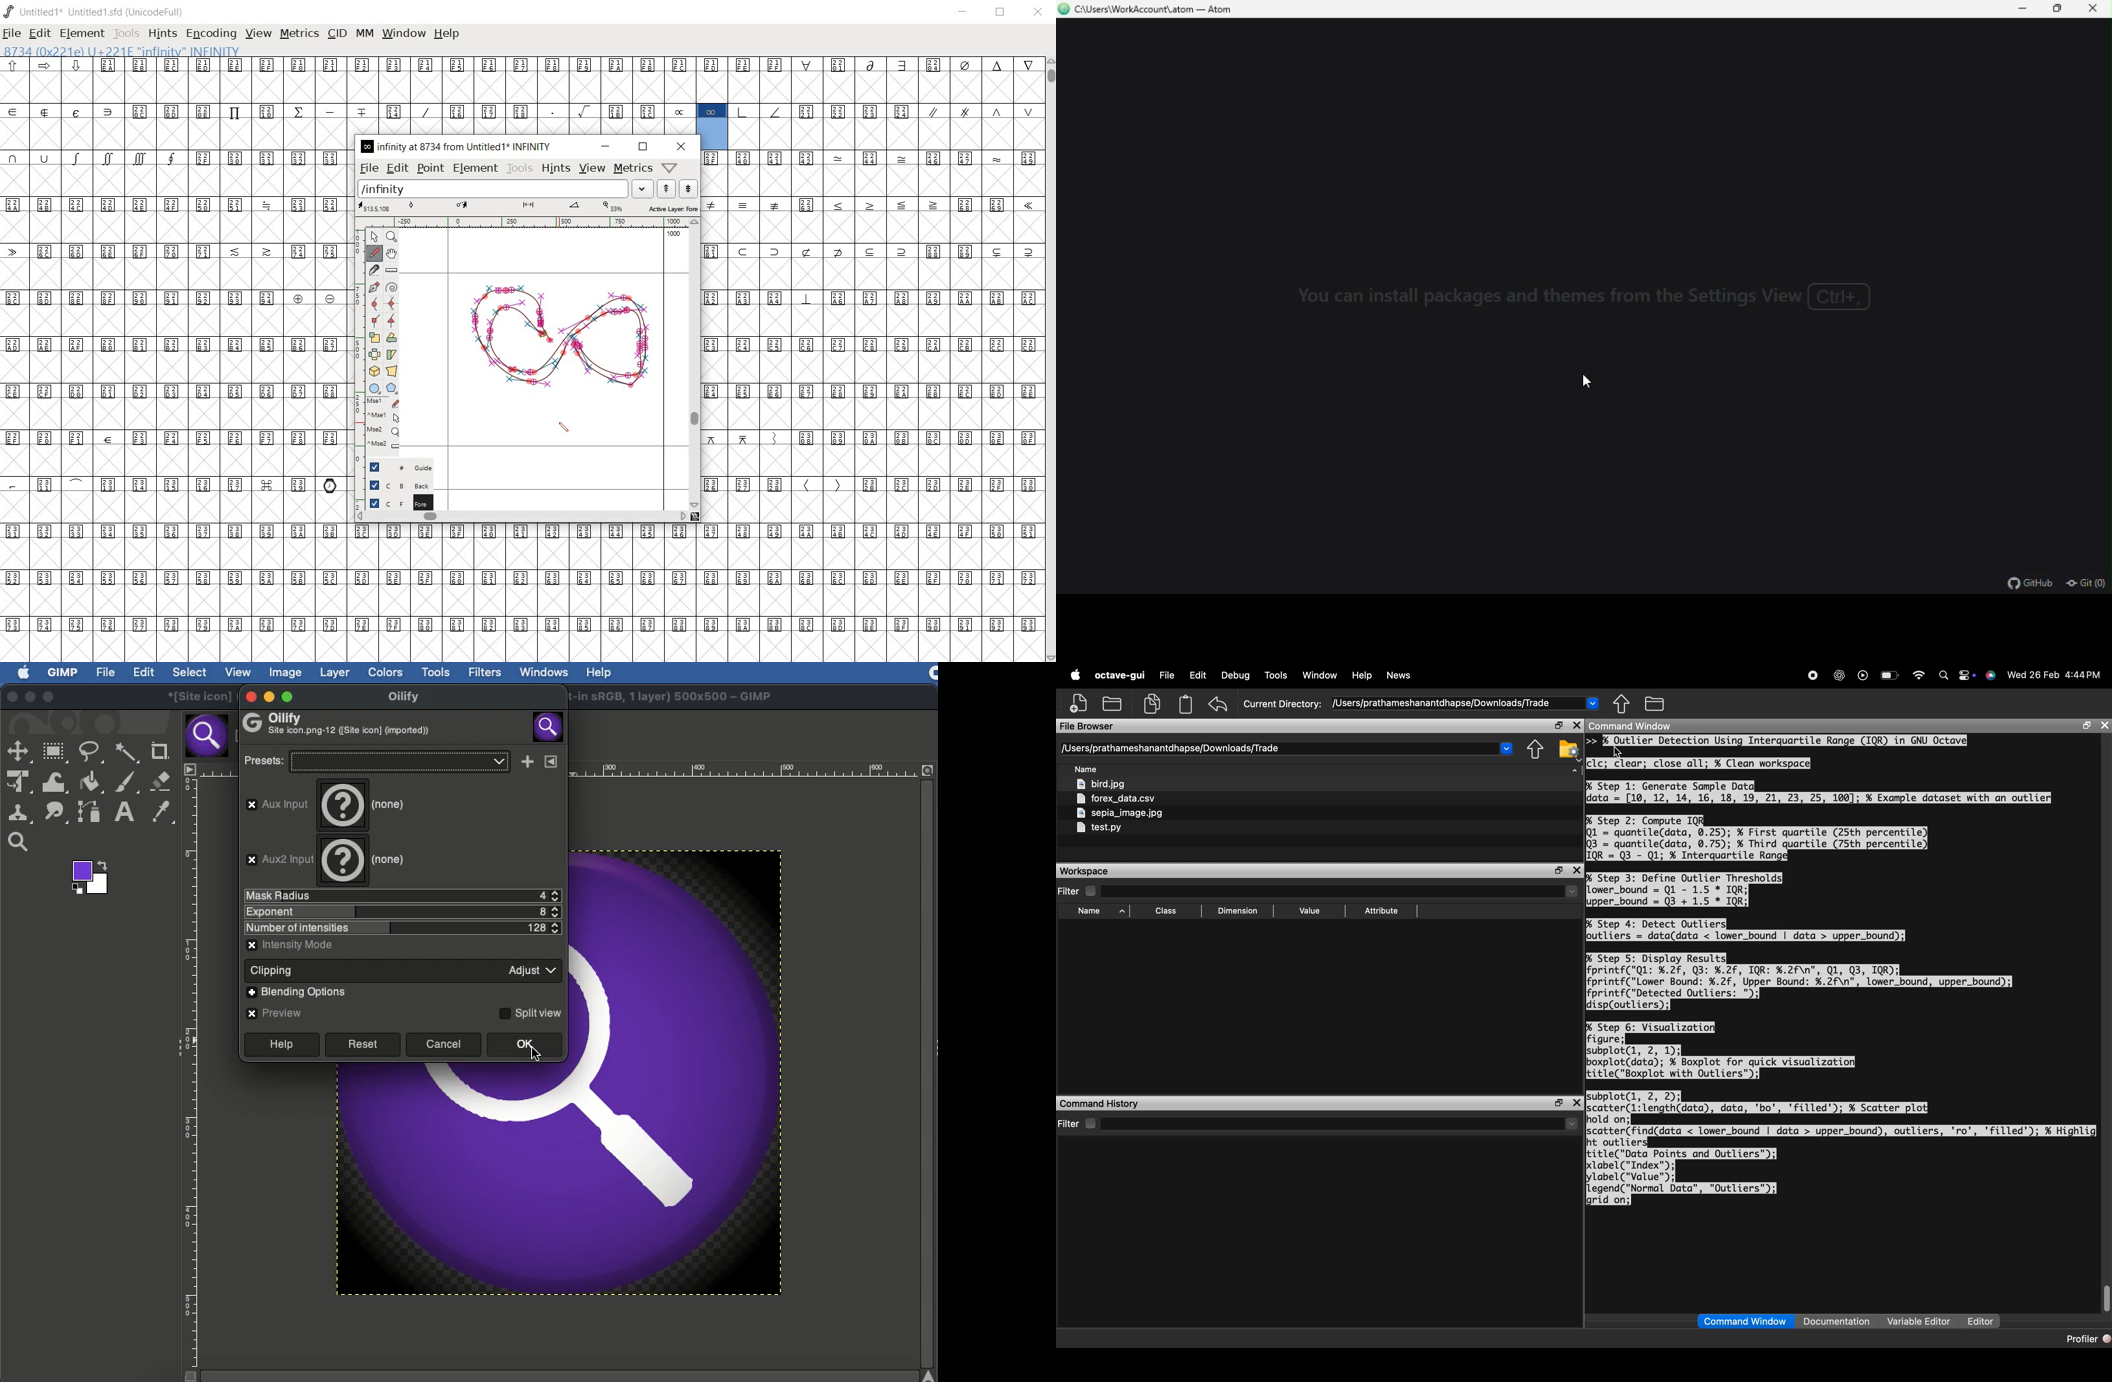  Describe the element at coordinates (606, 146) in the screenshot. I see `minimize` at that location.